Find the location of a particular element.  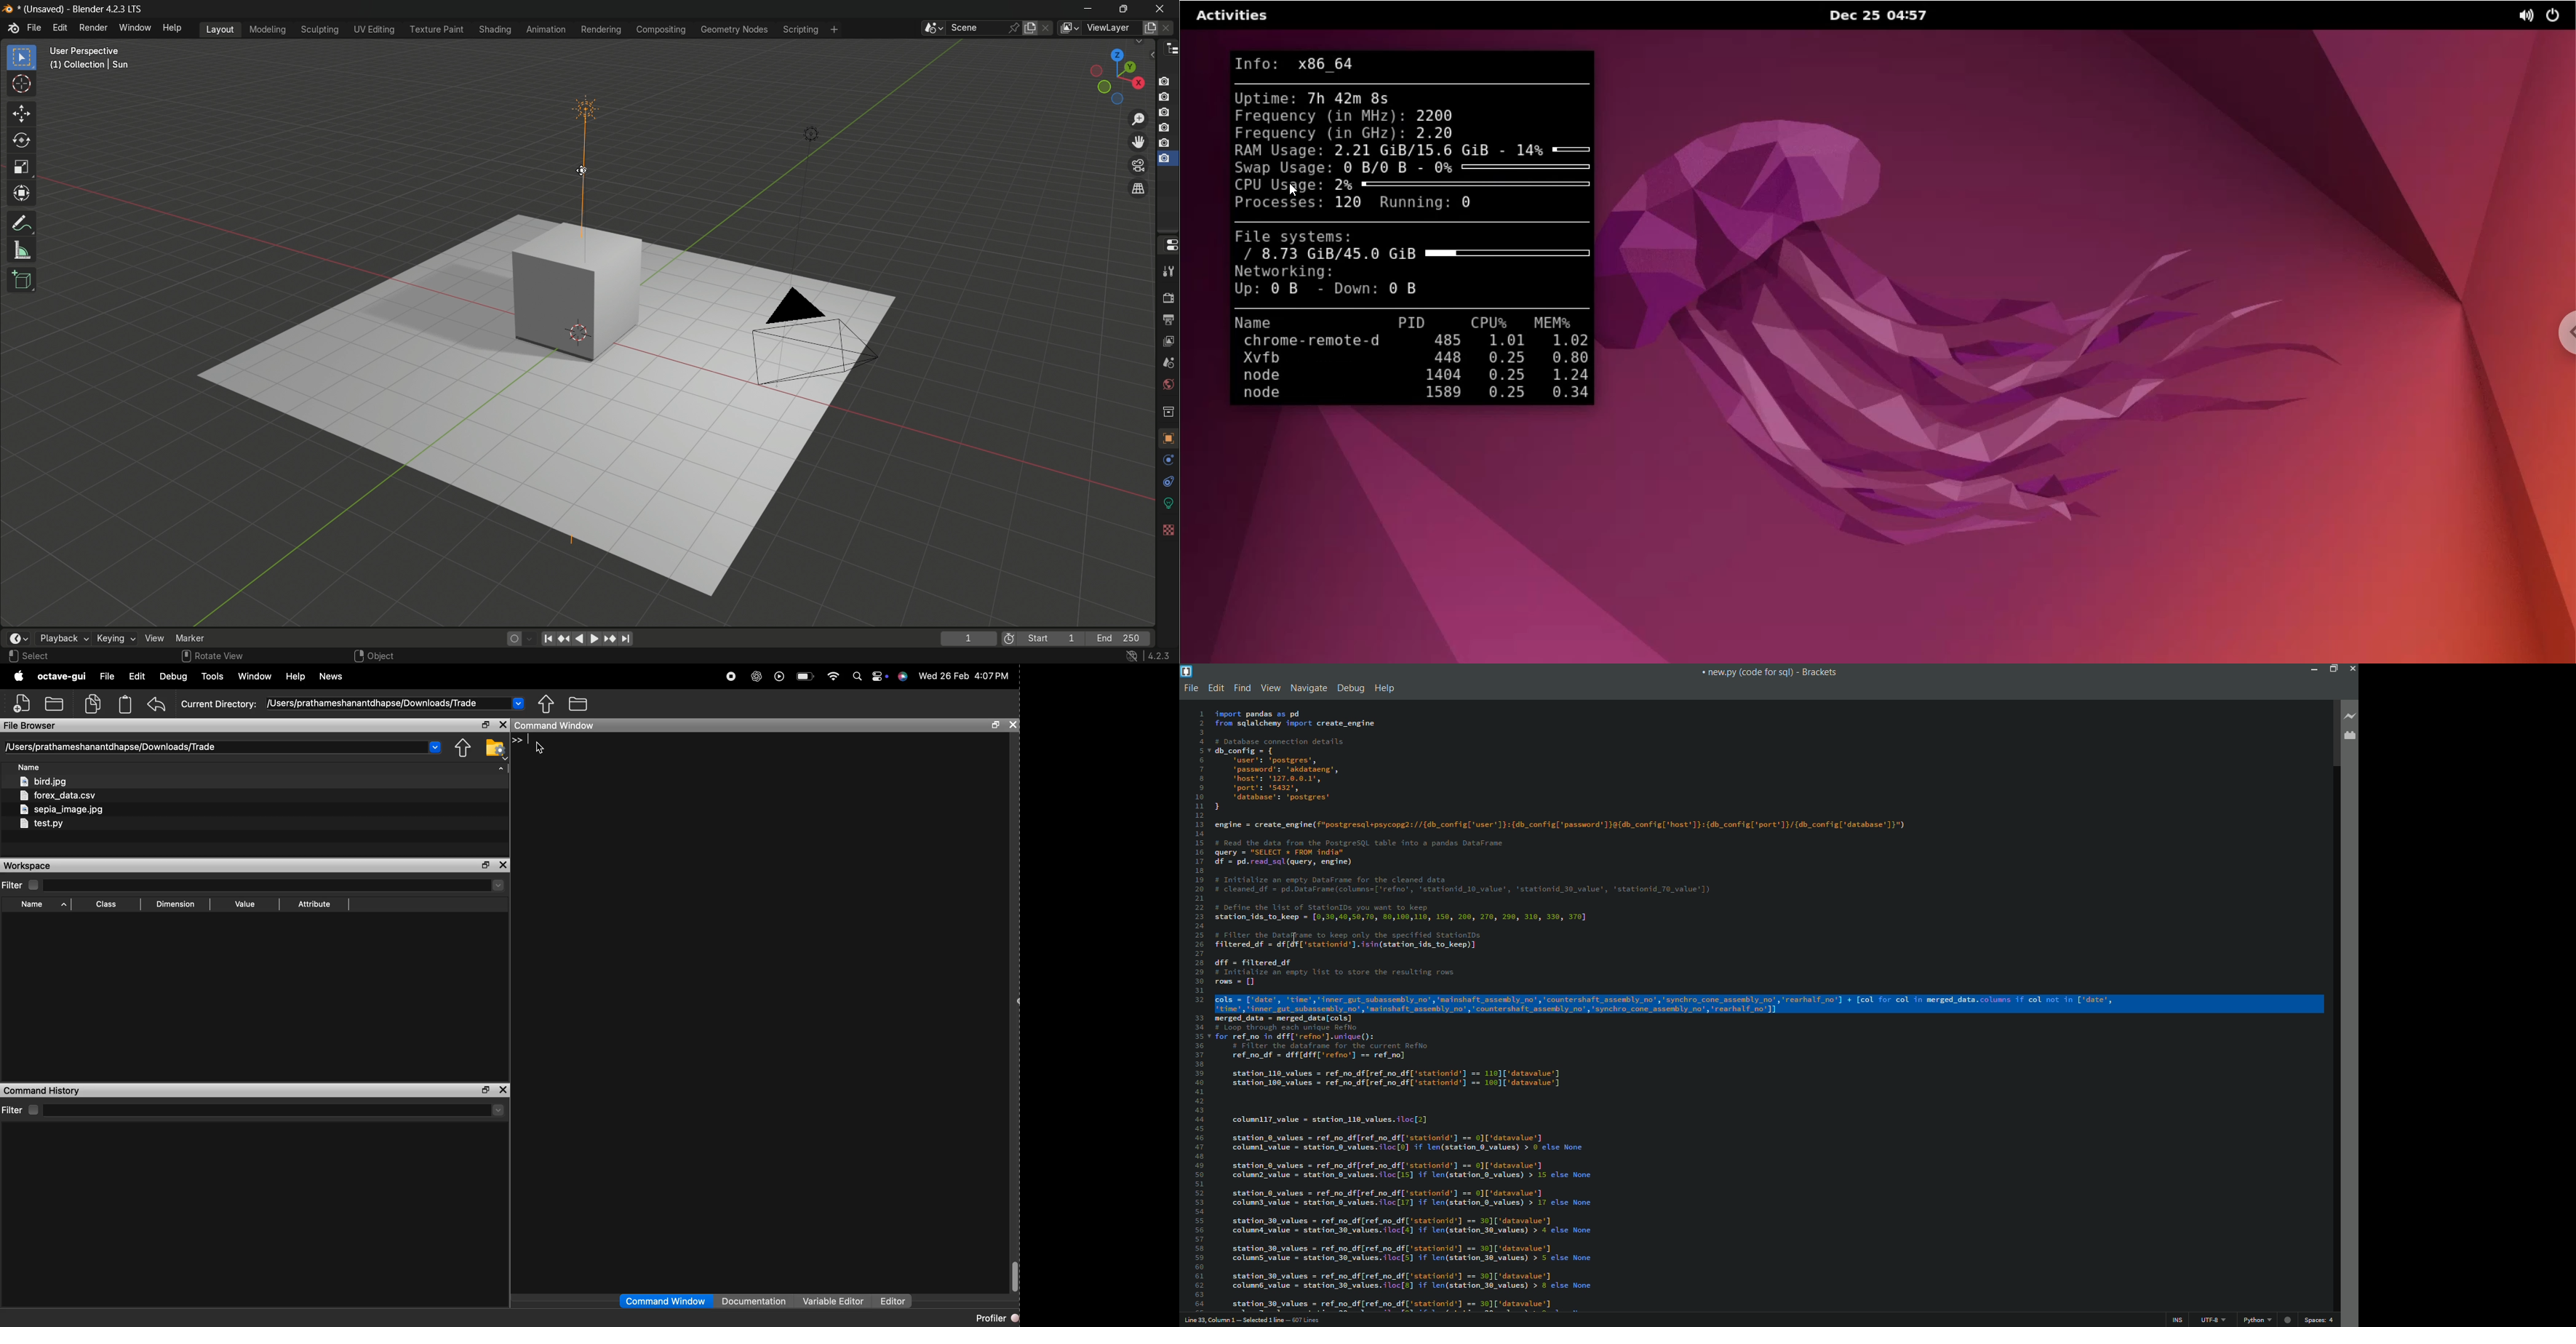

add view layer is located at coordinates (1150, 27).